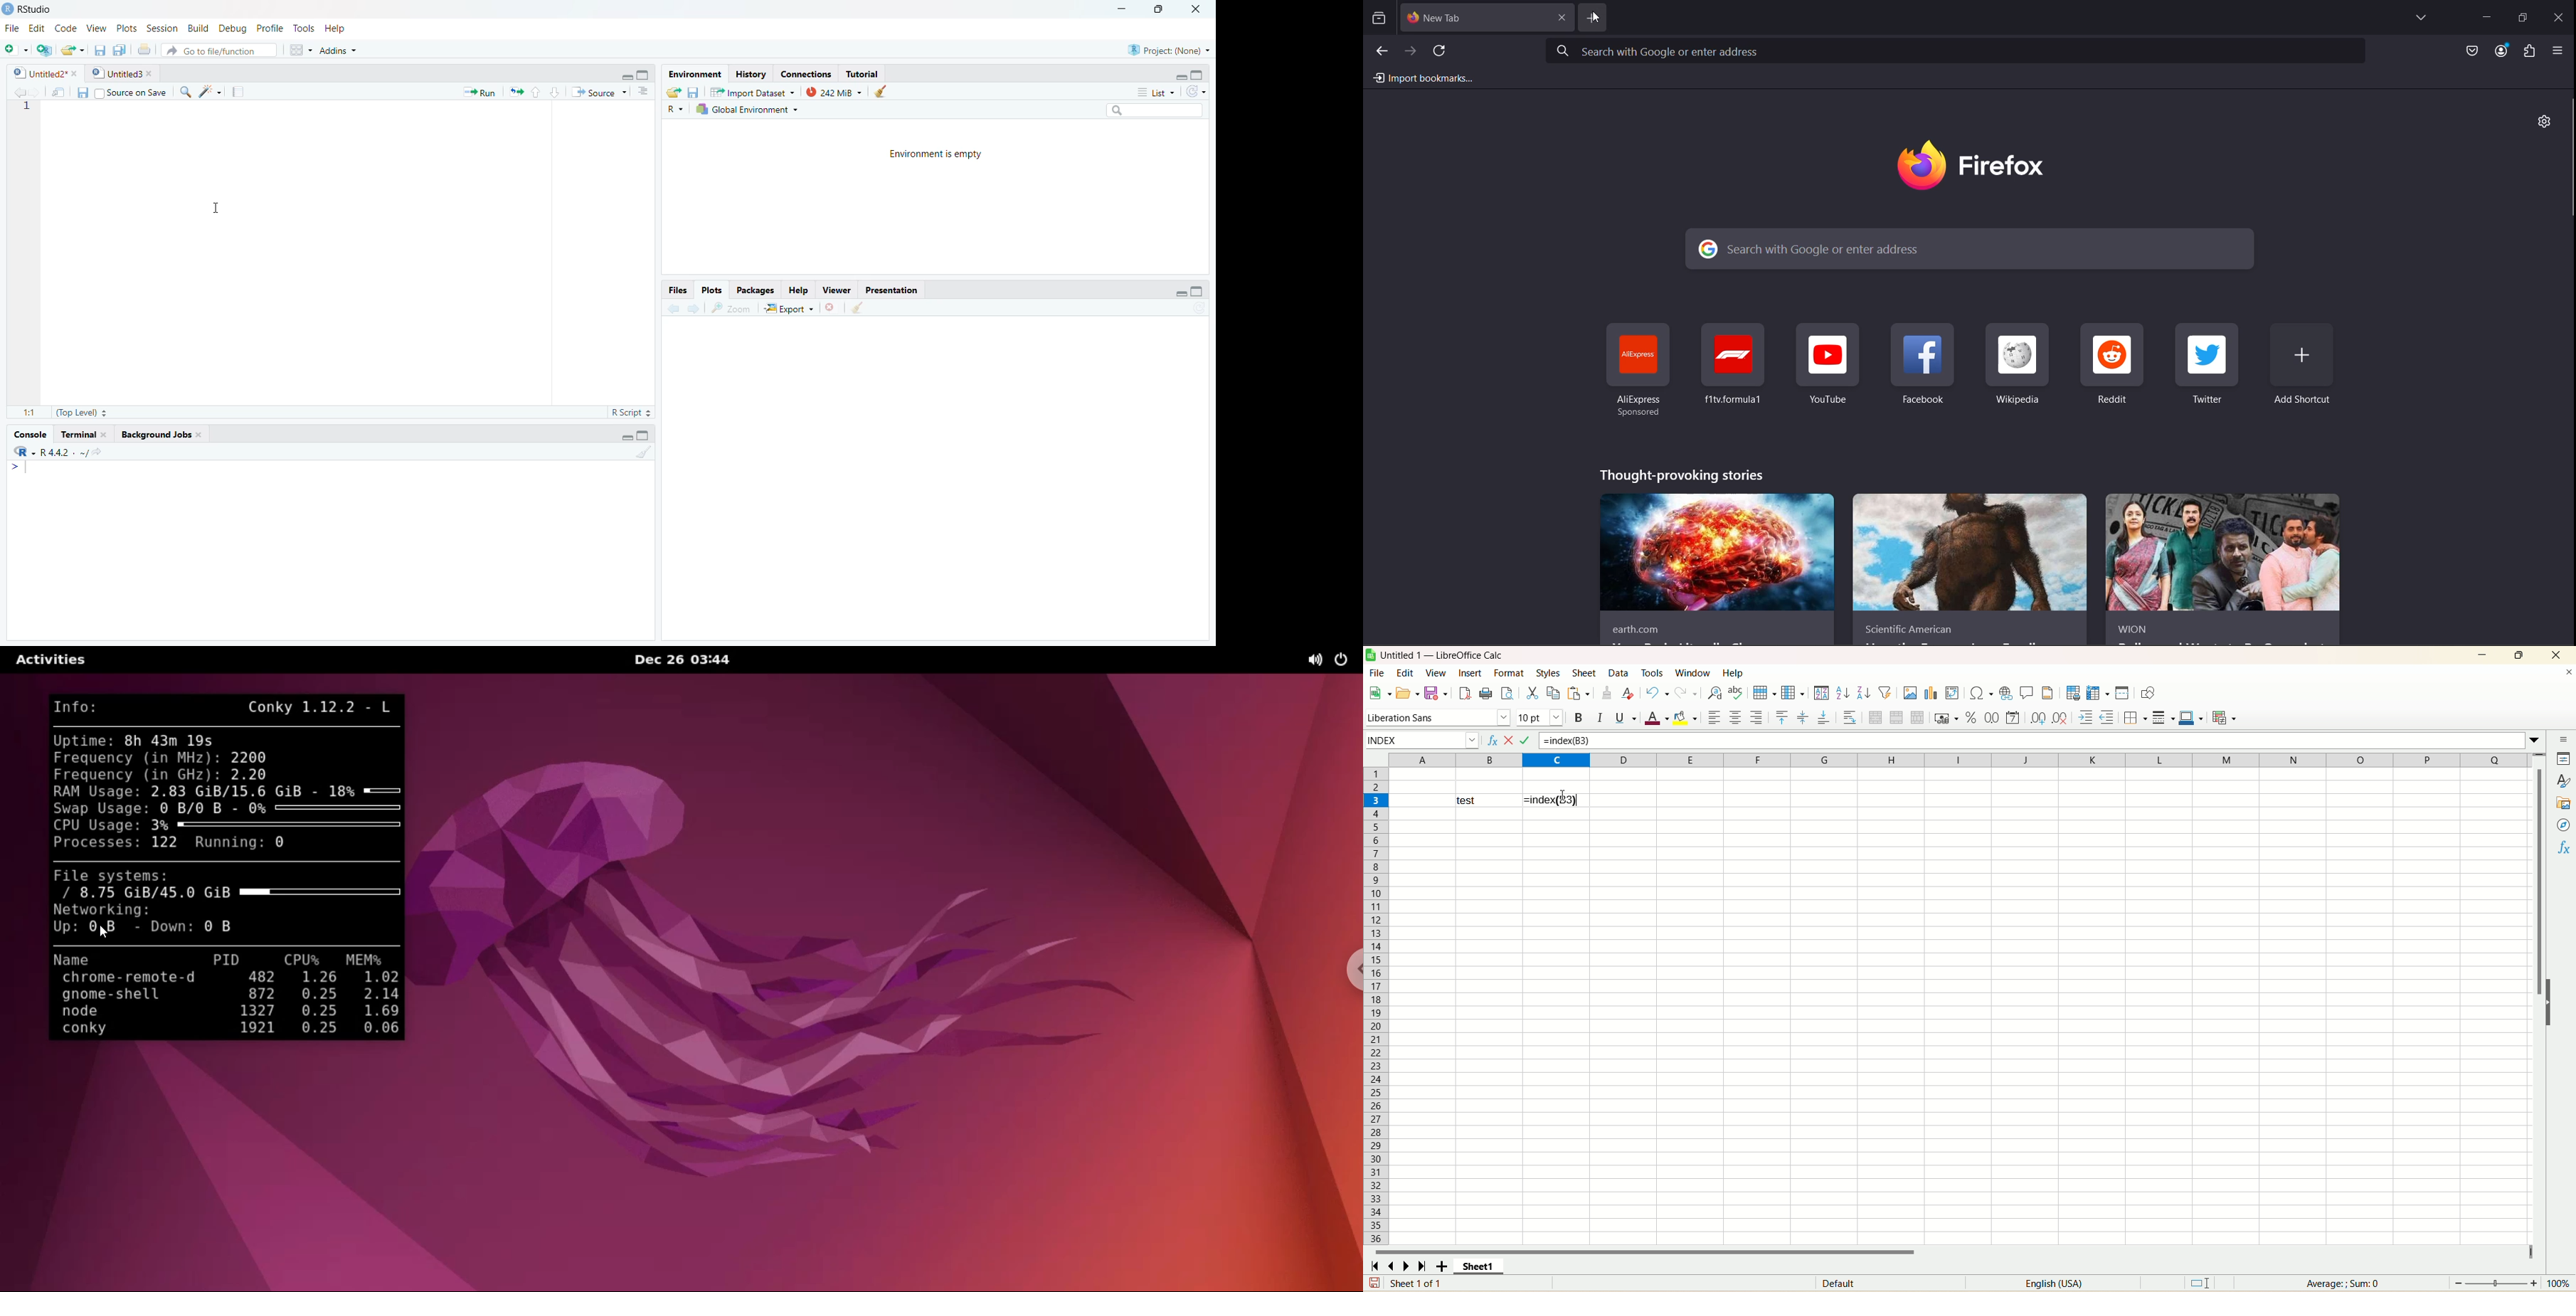 The width and height of the screenshot is (2576, 1316). I want to click on 242miB, so click(834, 91).